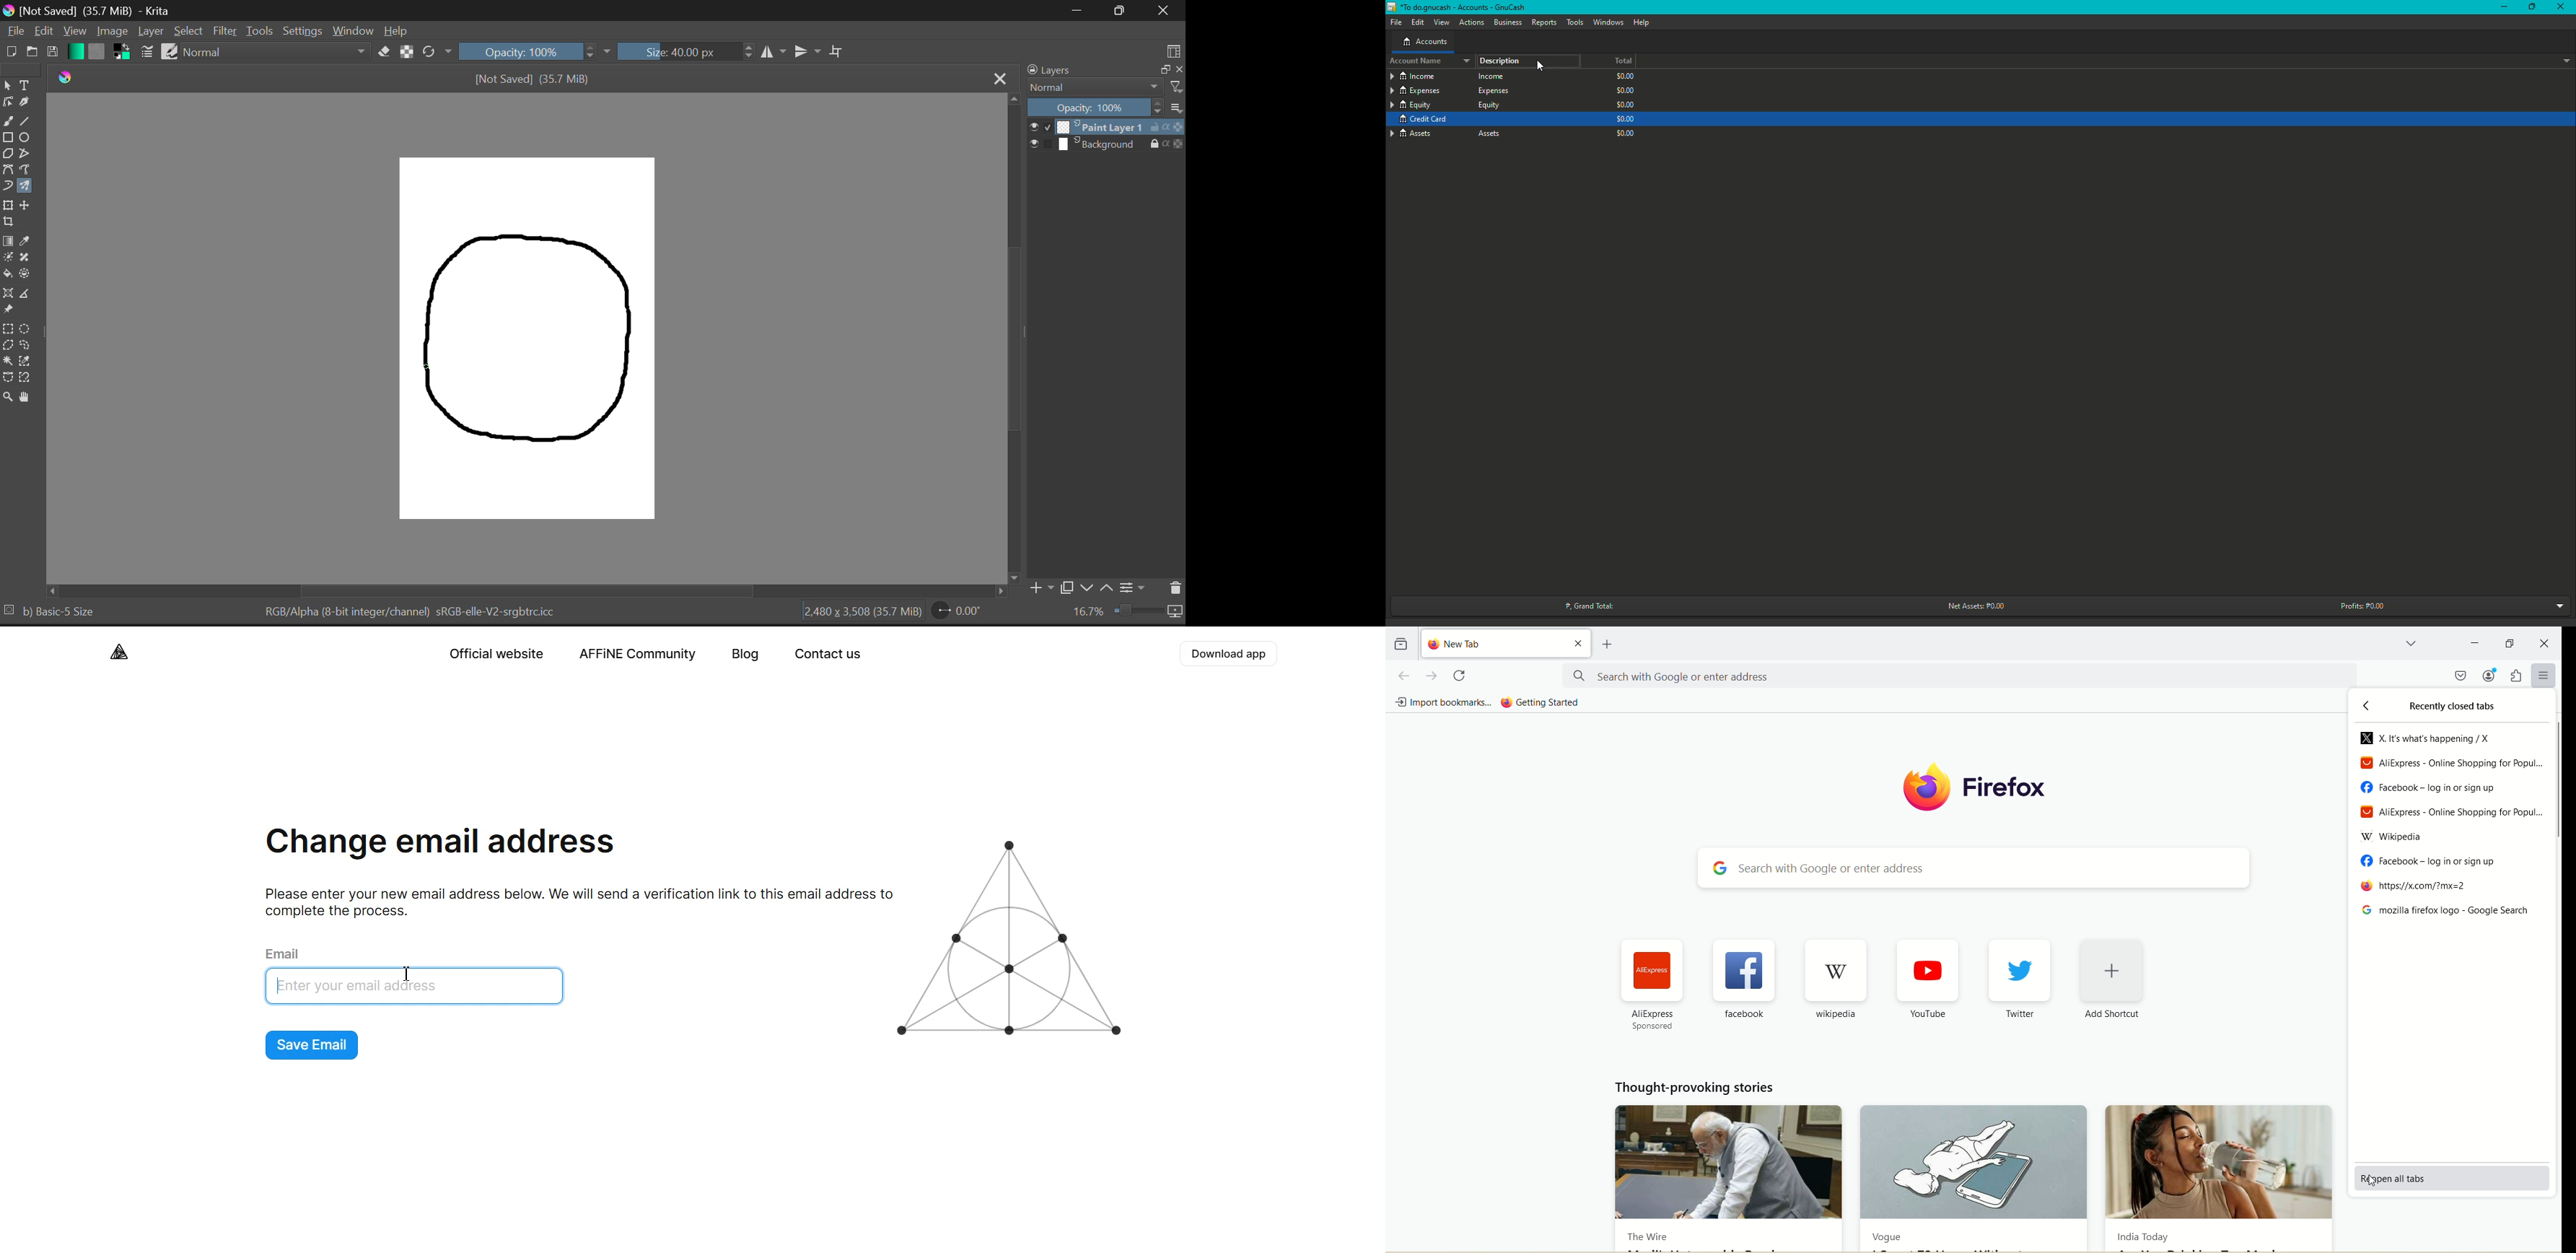 The height and width of the screenshot is (1260, 2576). Describe the element at coordinates (2453, 735) in the screenshot. I see `X` at that location.